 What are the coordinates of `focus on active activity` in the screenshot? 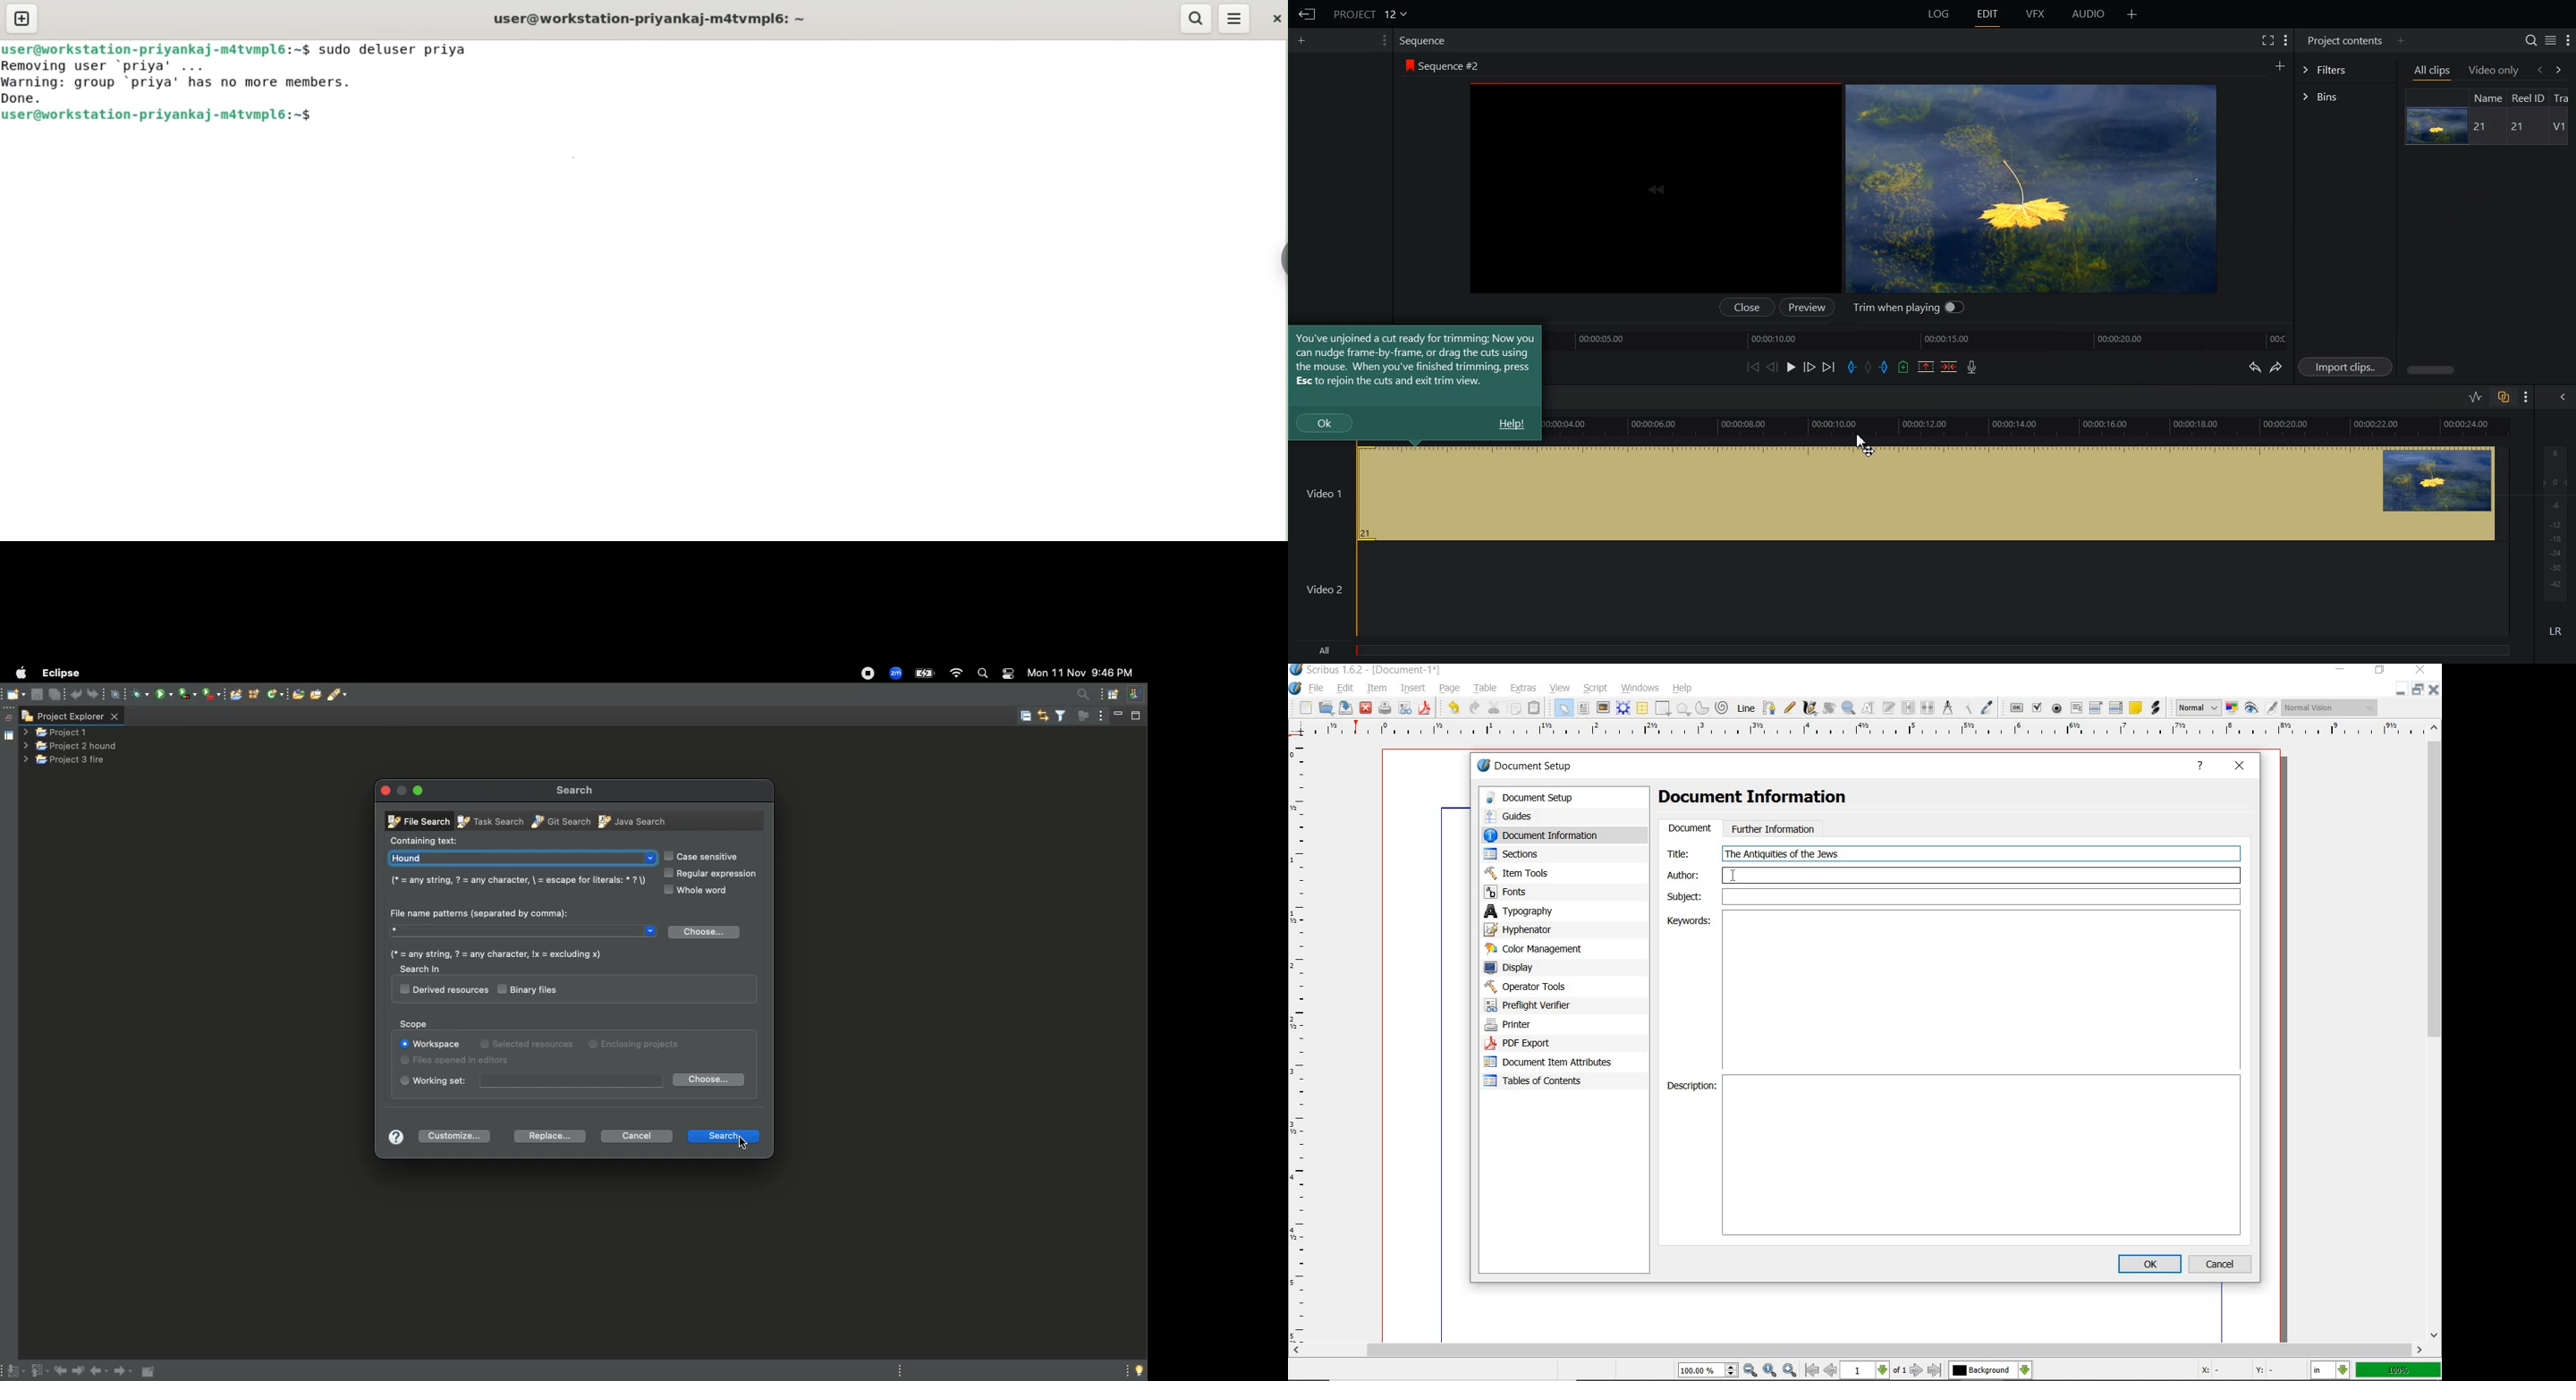 It's located at (1083, 719).